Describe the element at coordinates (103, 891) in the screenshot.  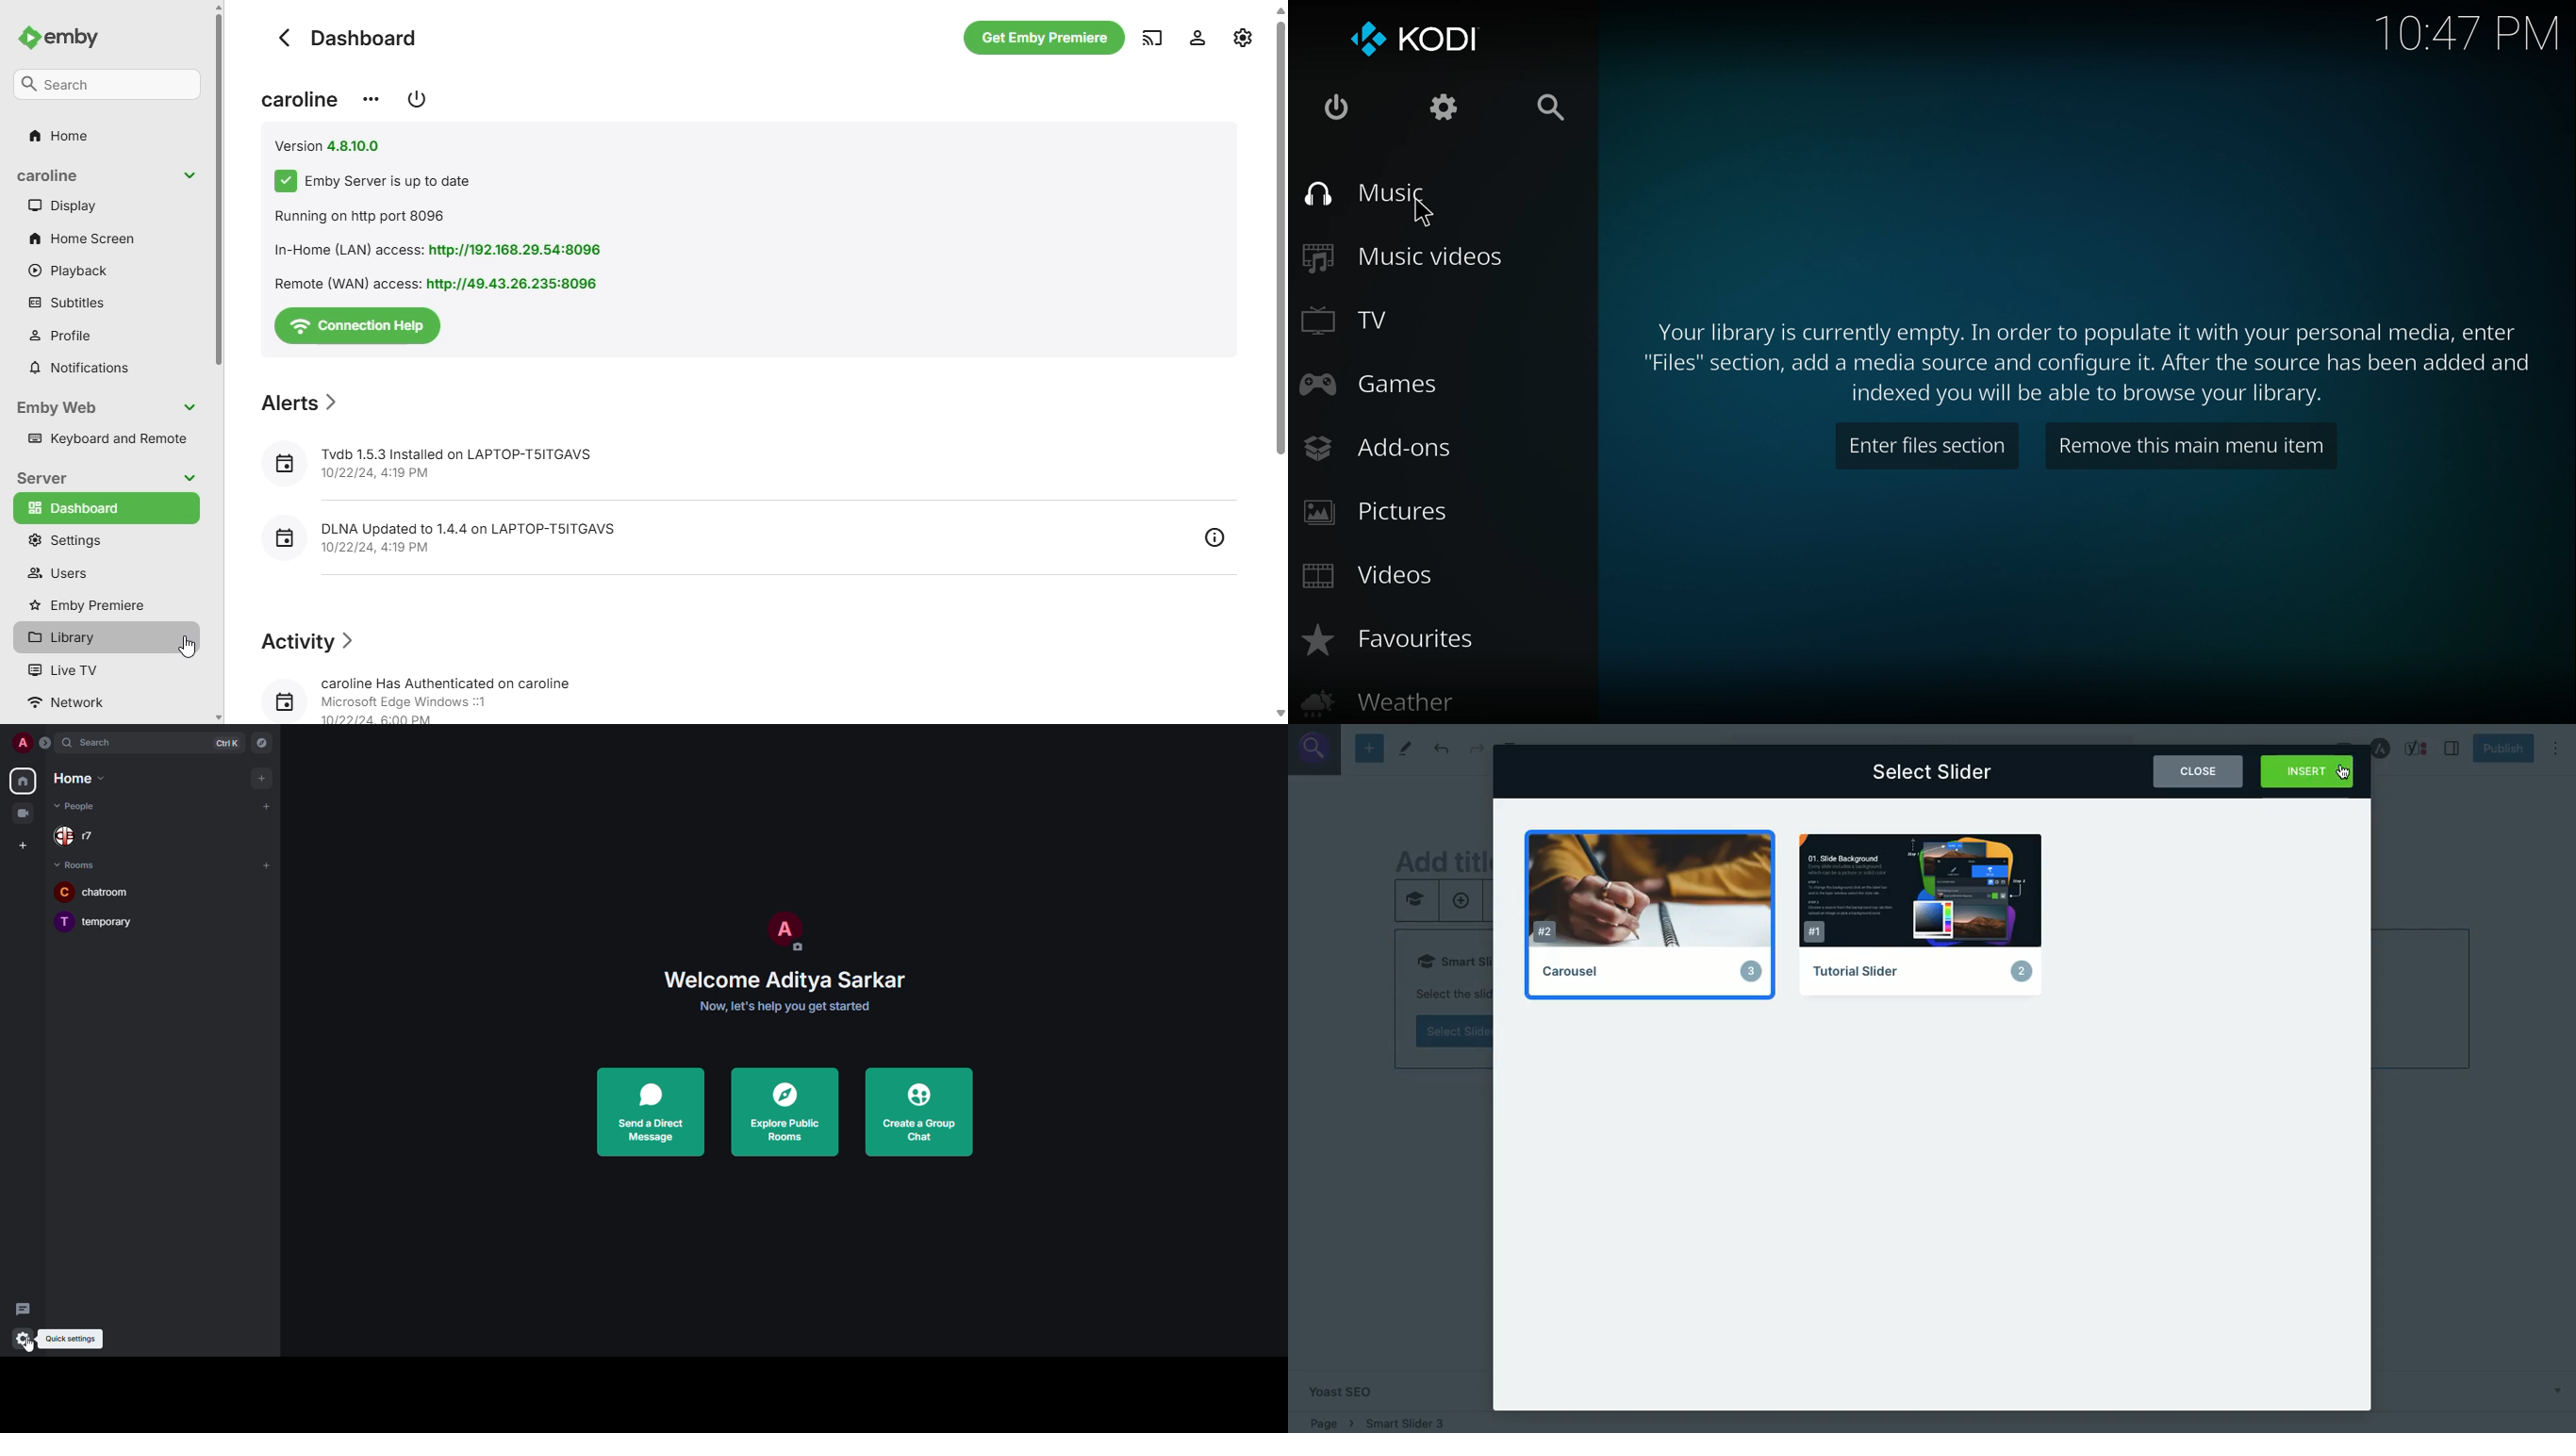
I see `chatroom` at that location.